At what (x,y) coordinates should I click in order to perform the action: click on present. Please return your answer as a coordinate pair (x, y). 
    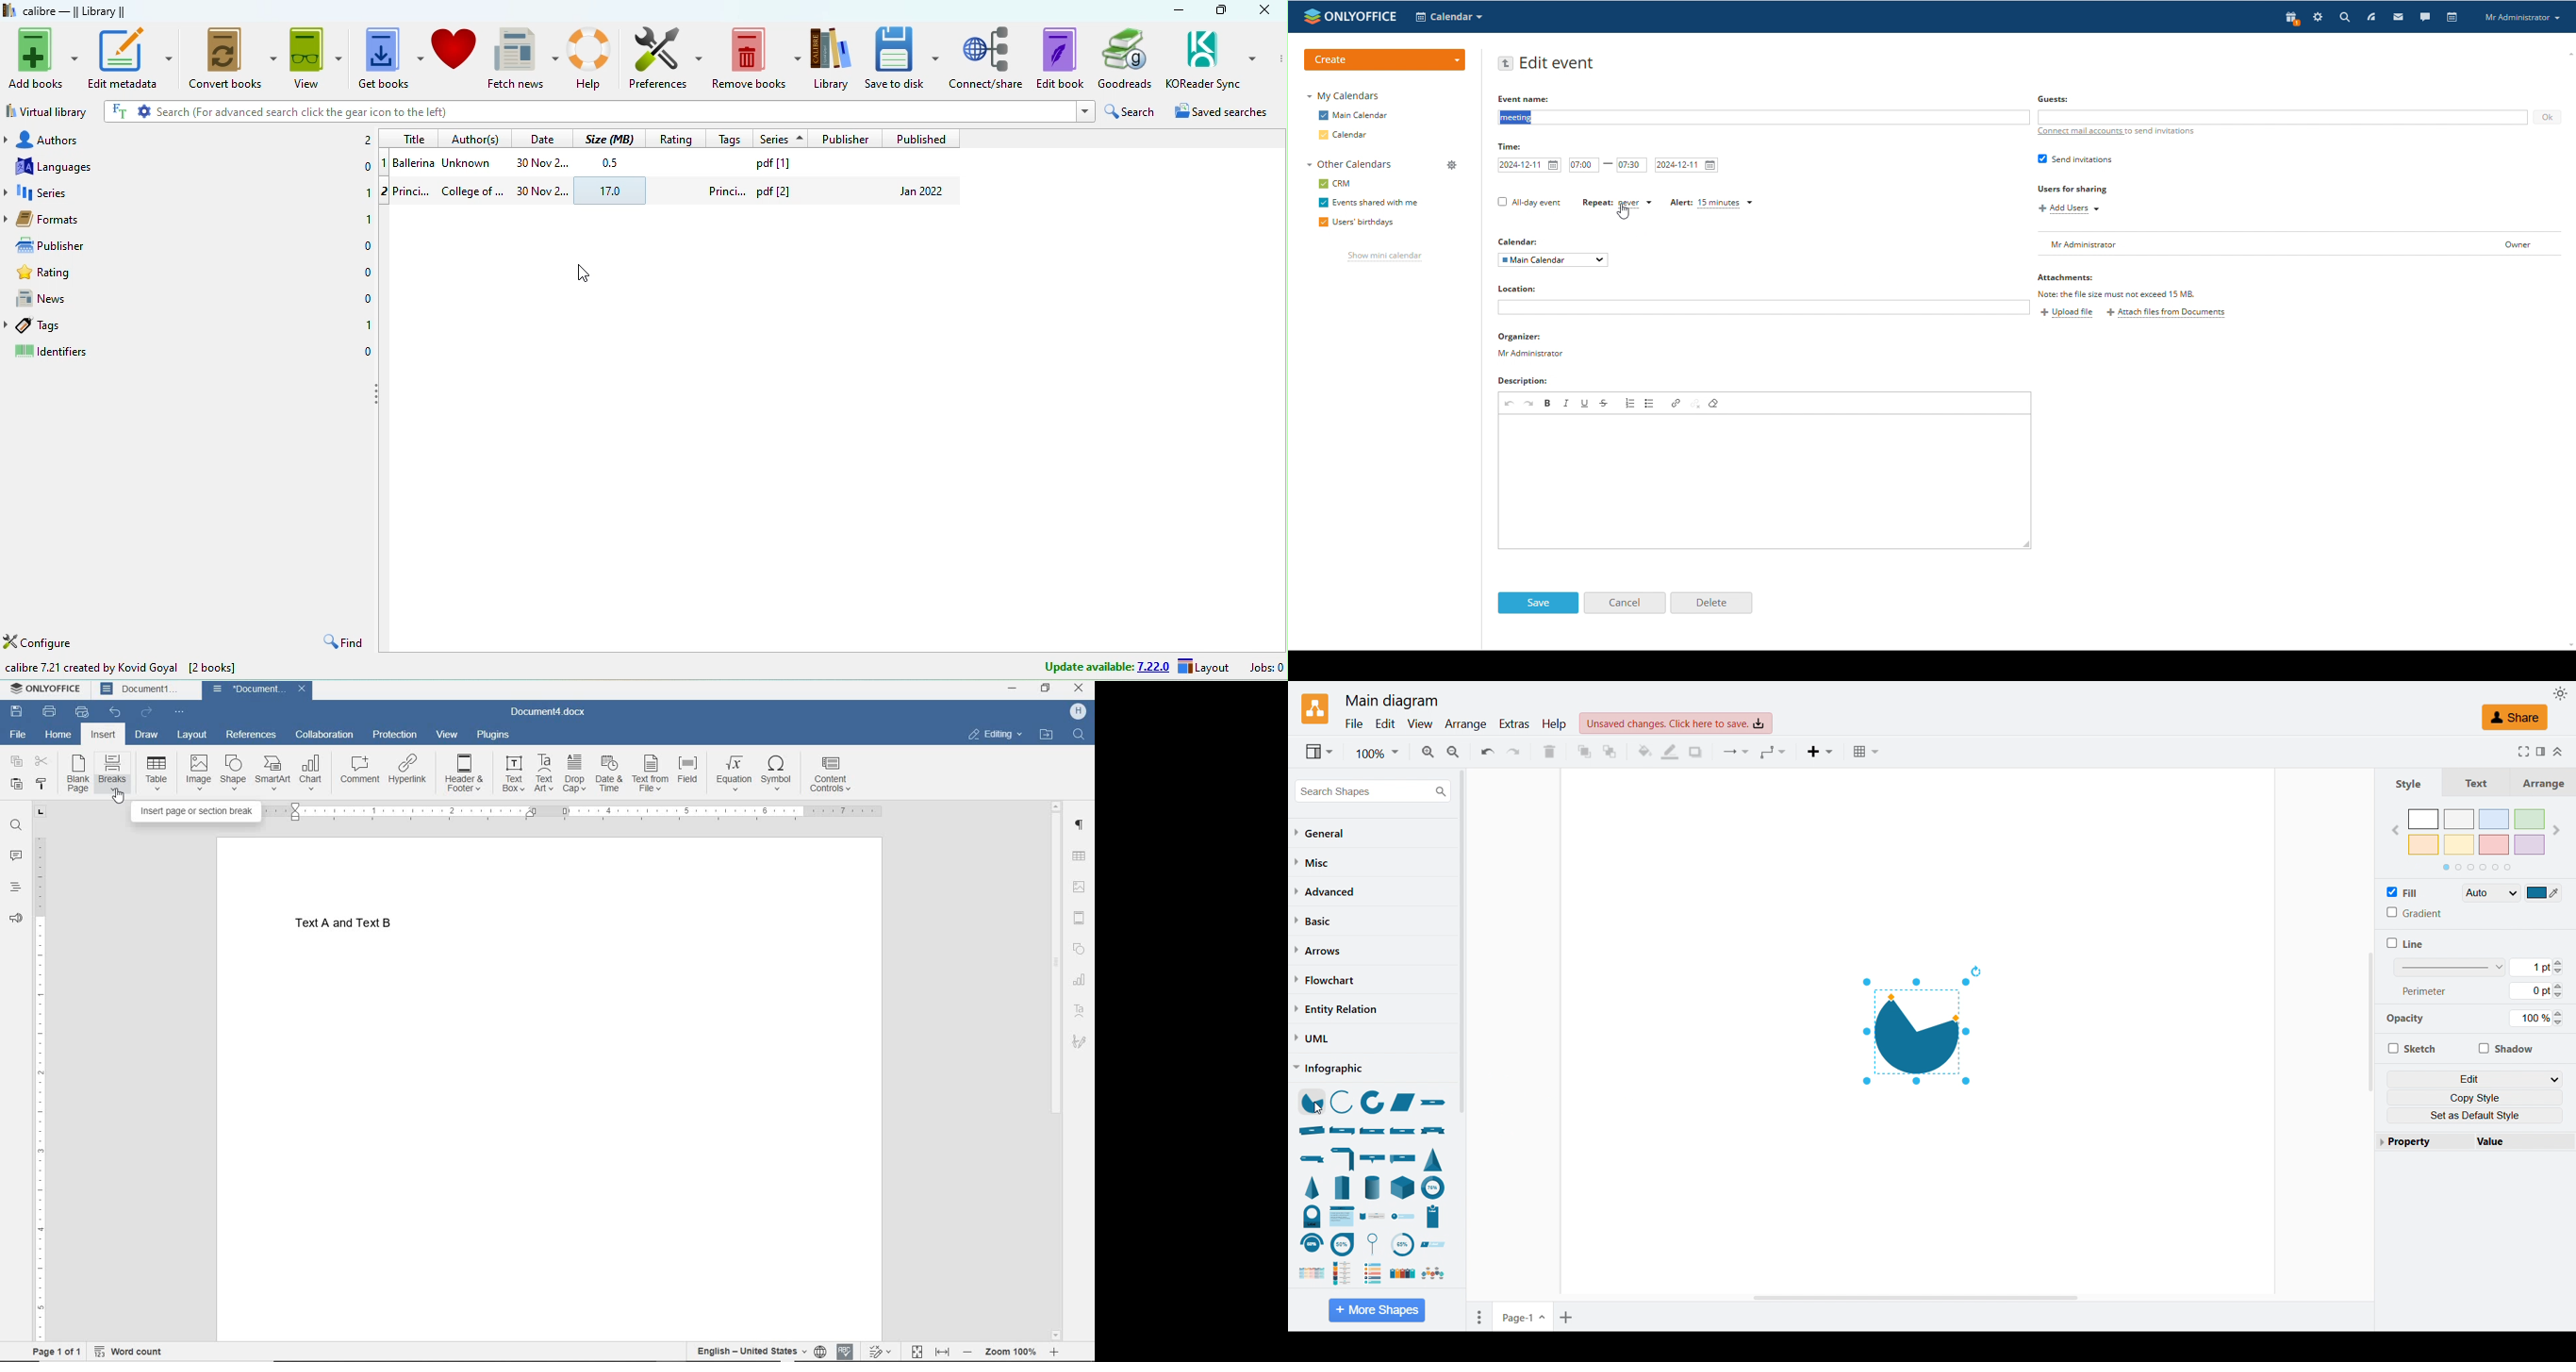
    Looking at the image, I should click on (2292, 17).